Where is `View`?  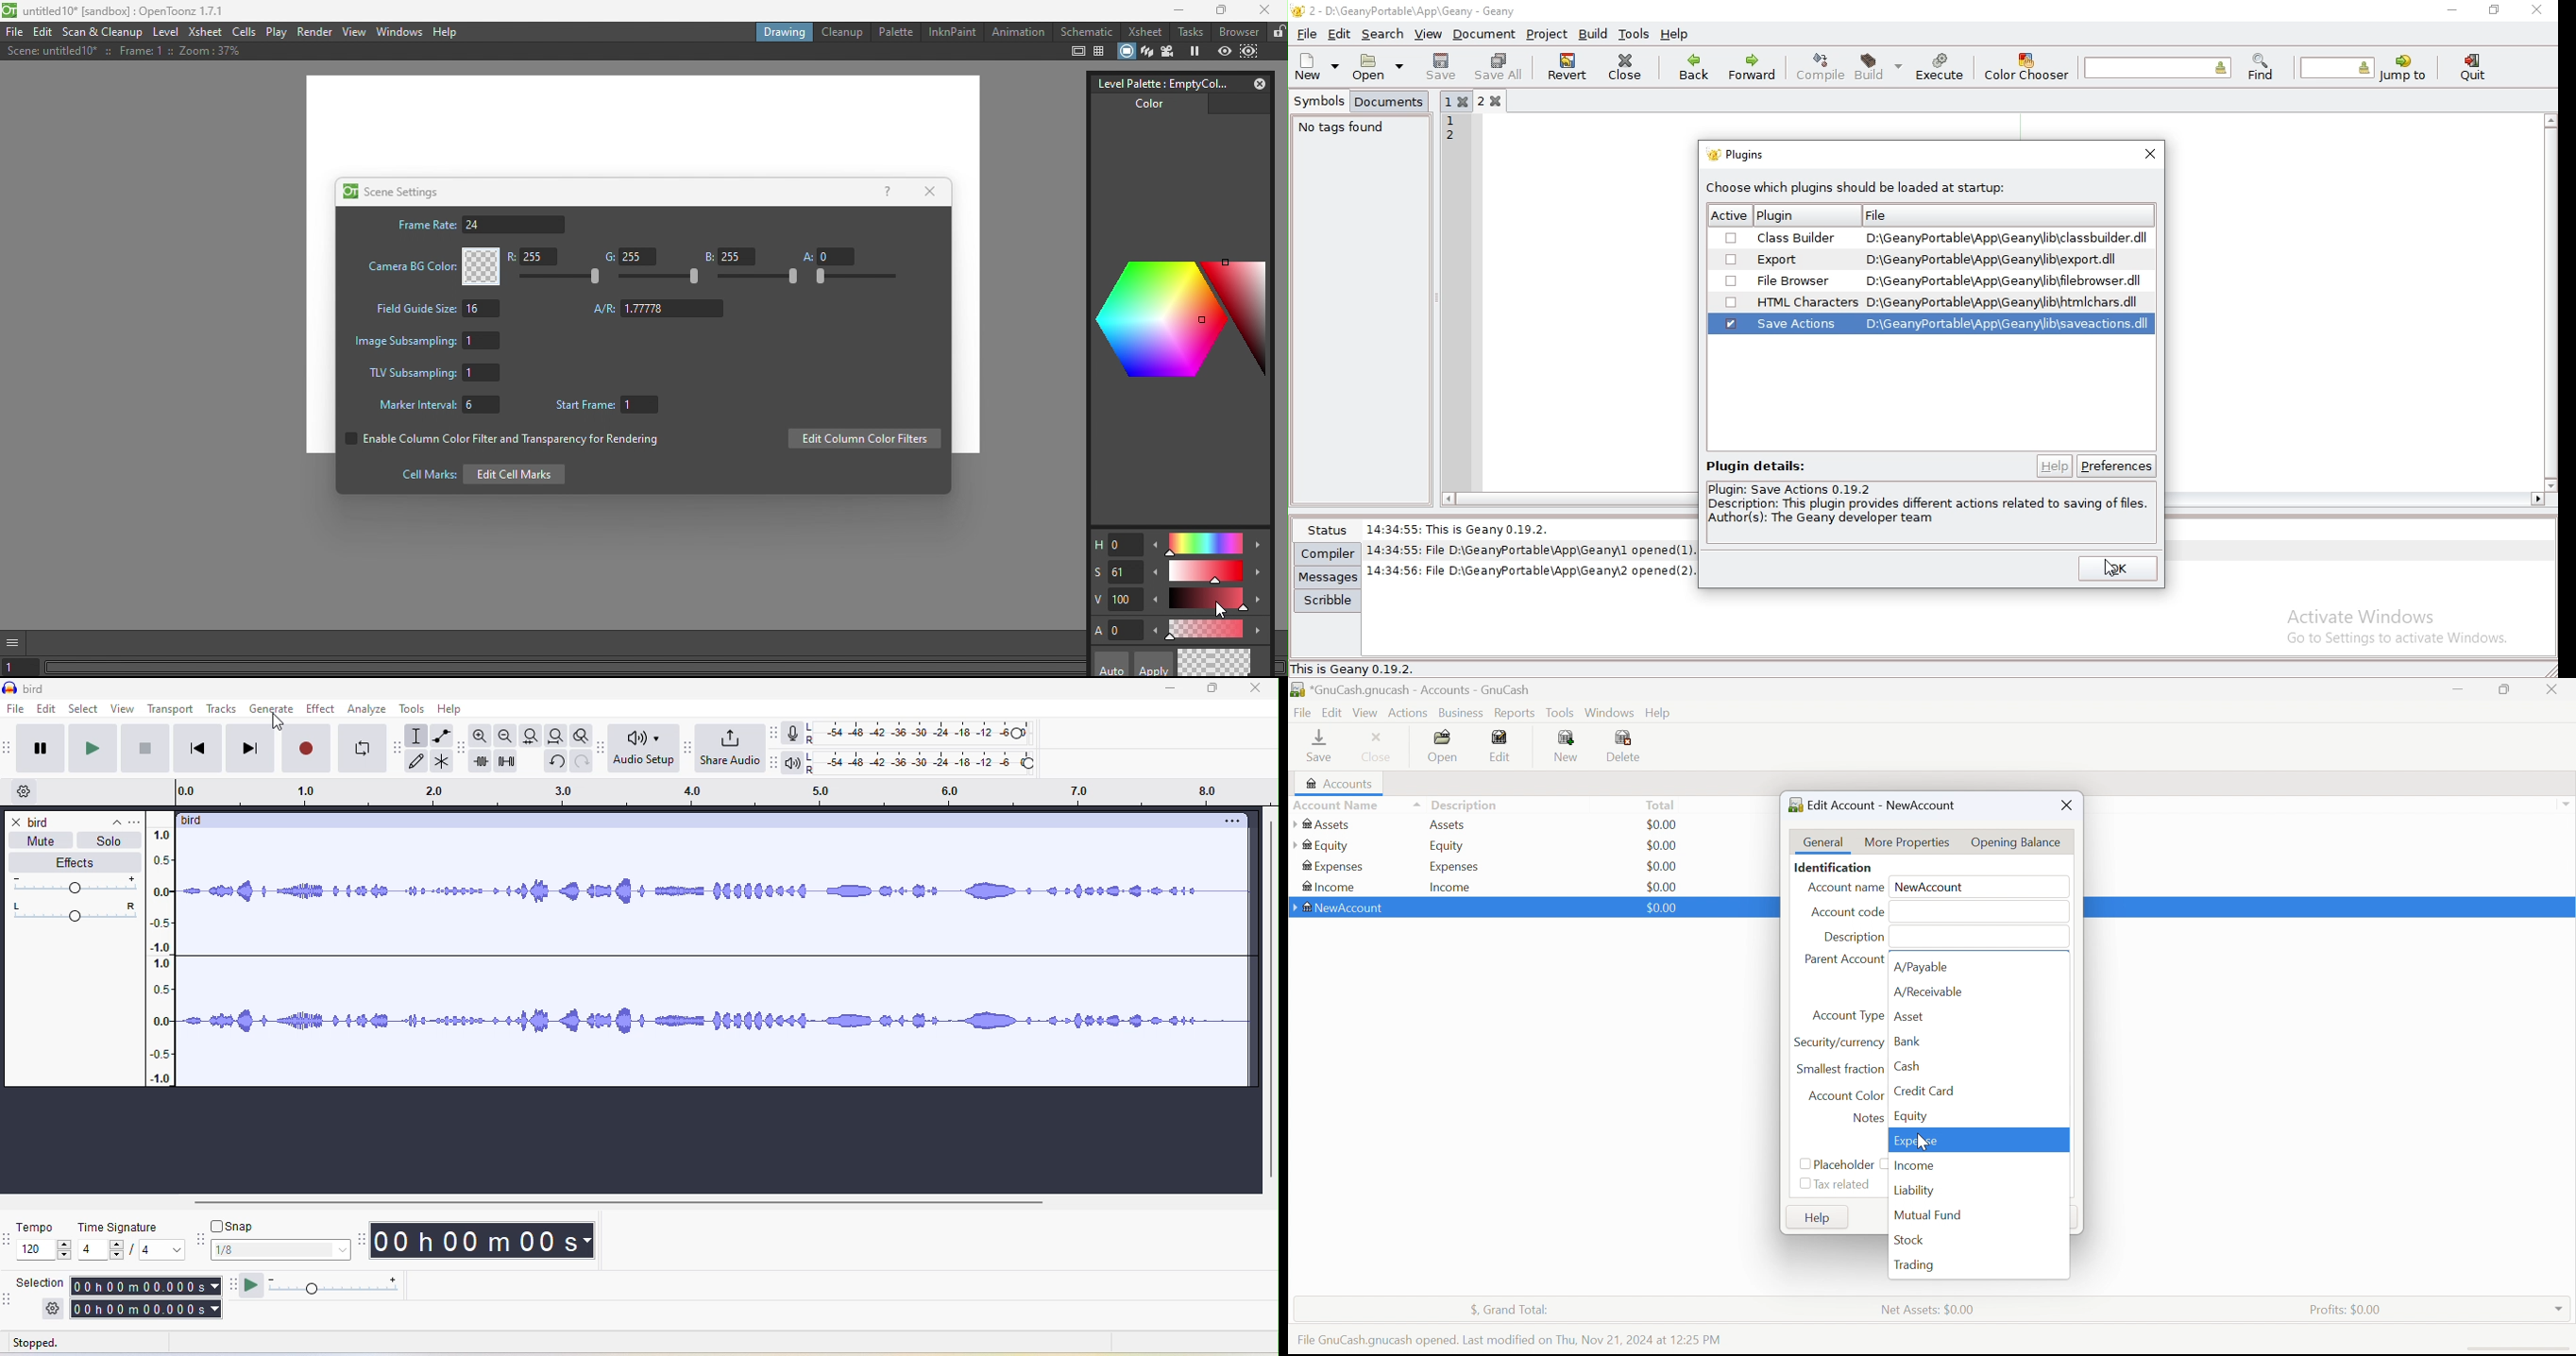 View is located at coordinates (355, 31).